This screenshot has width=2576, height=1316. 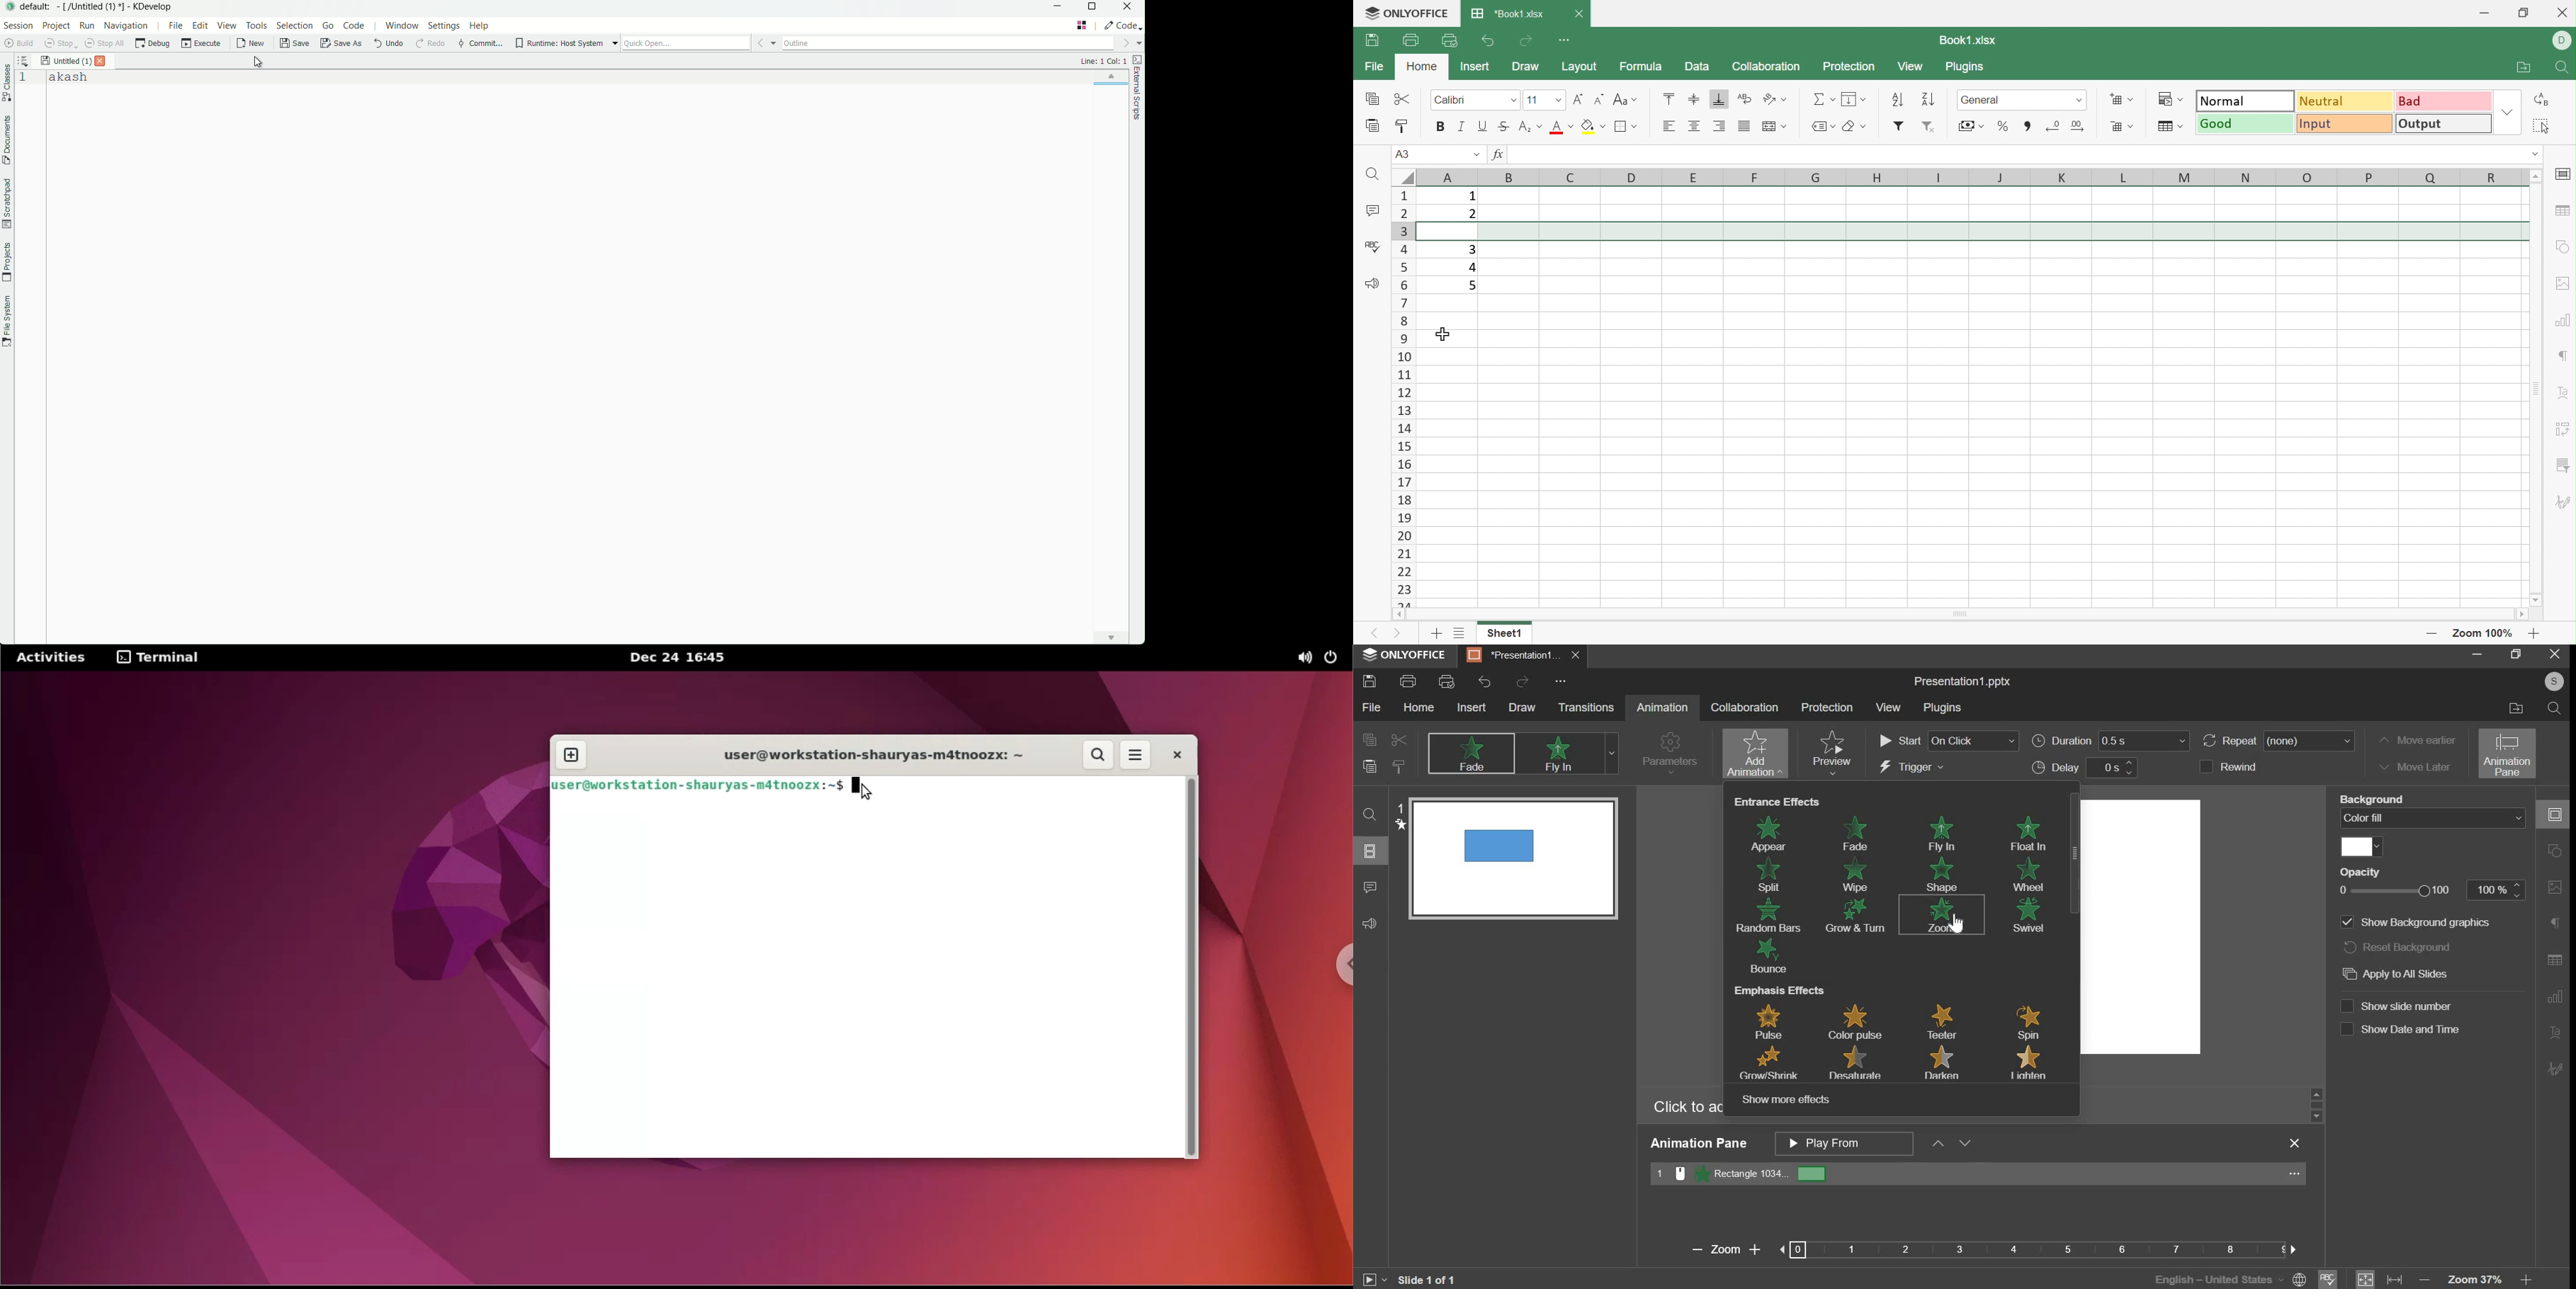 I want to click on More Options, so click(x=2555, y=1067).